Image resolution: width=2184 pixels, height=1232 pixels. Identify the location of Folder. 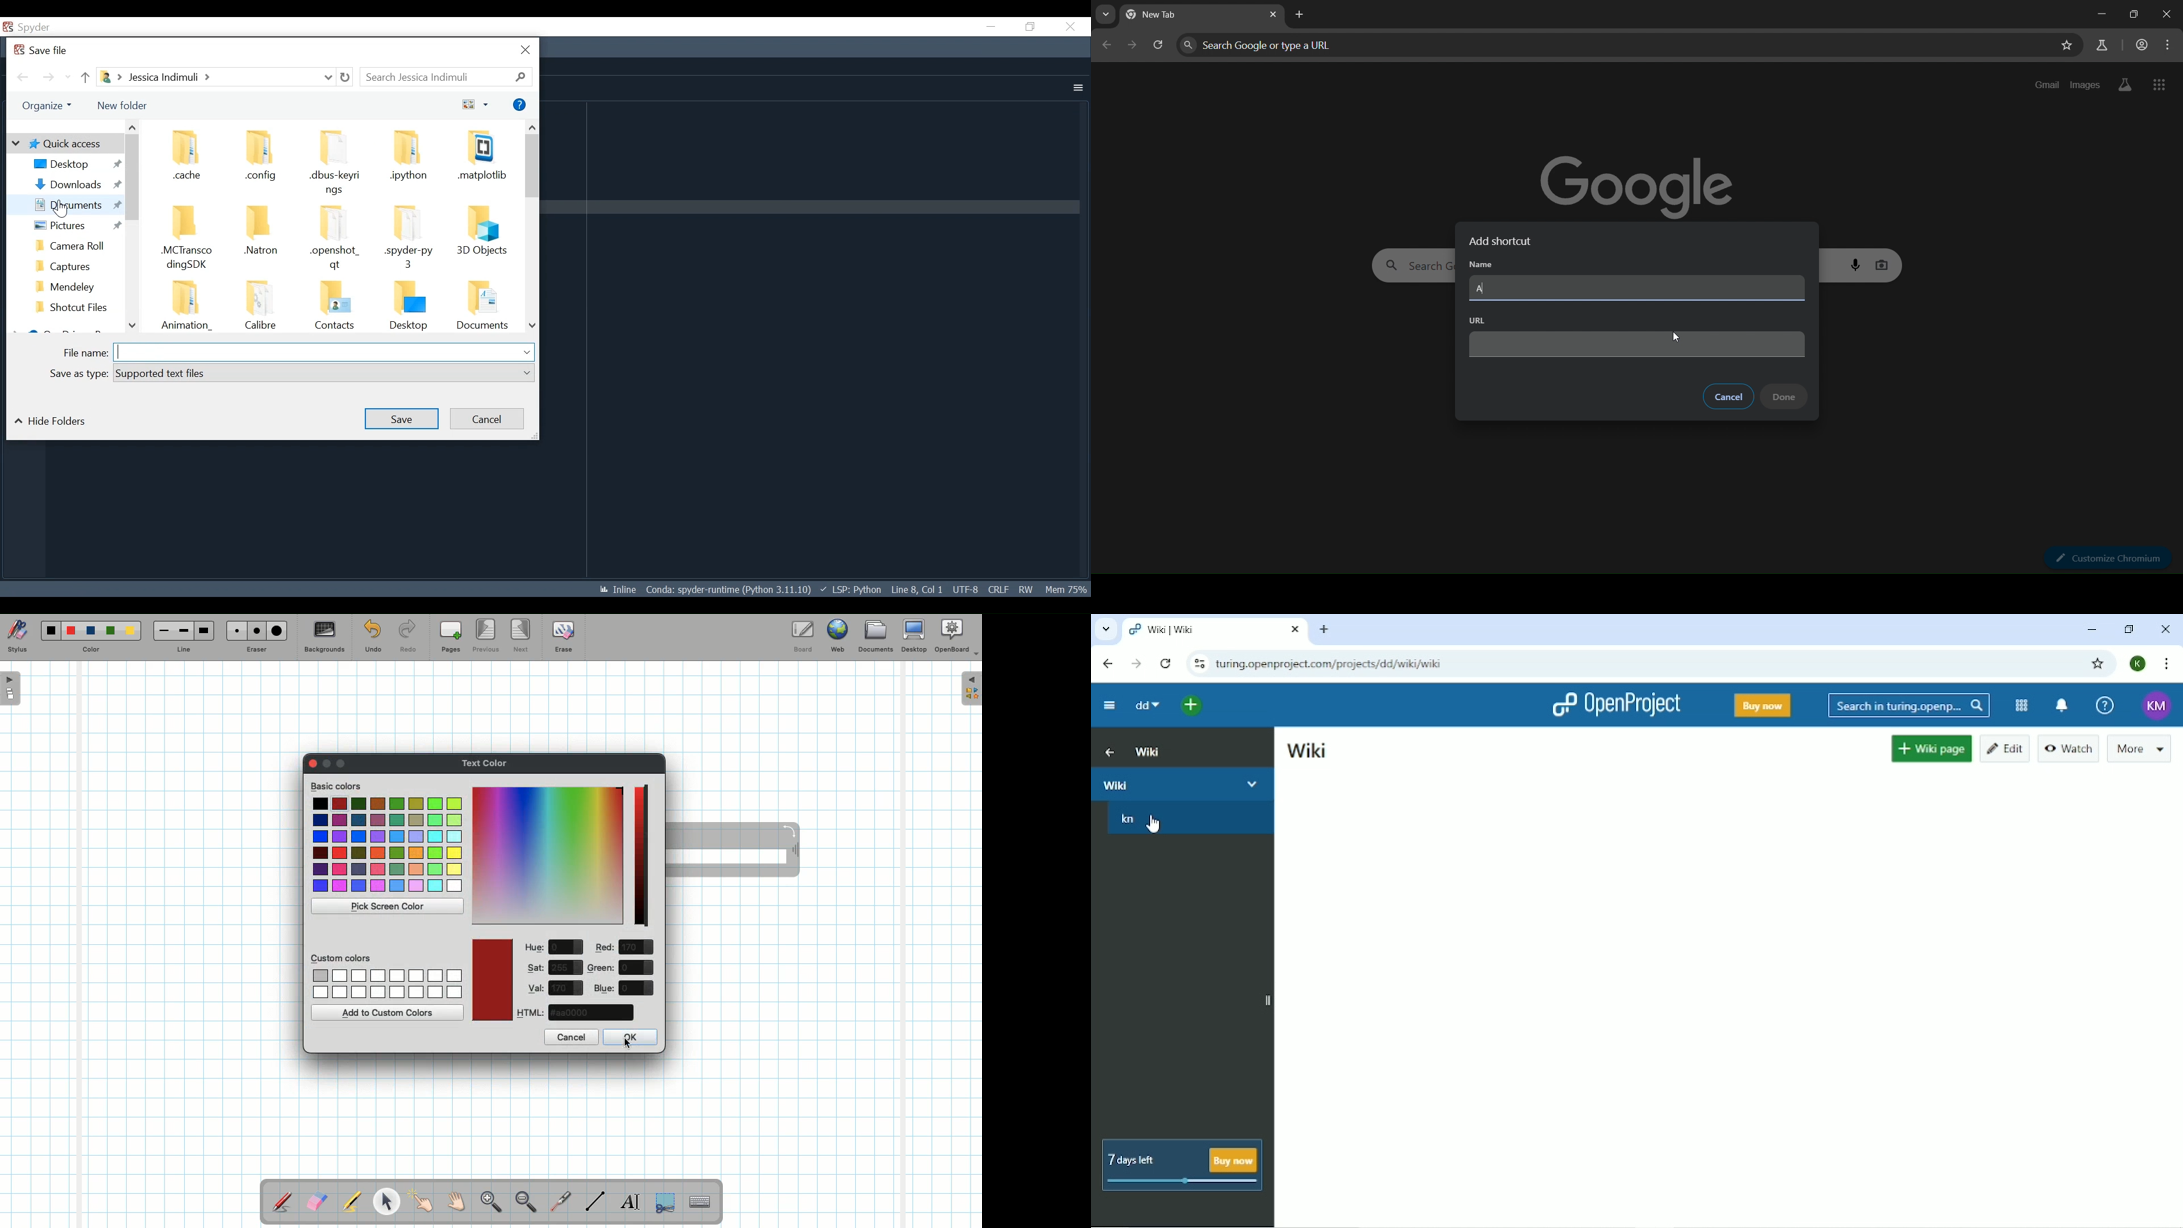
(187, 306).